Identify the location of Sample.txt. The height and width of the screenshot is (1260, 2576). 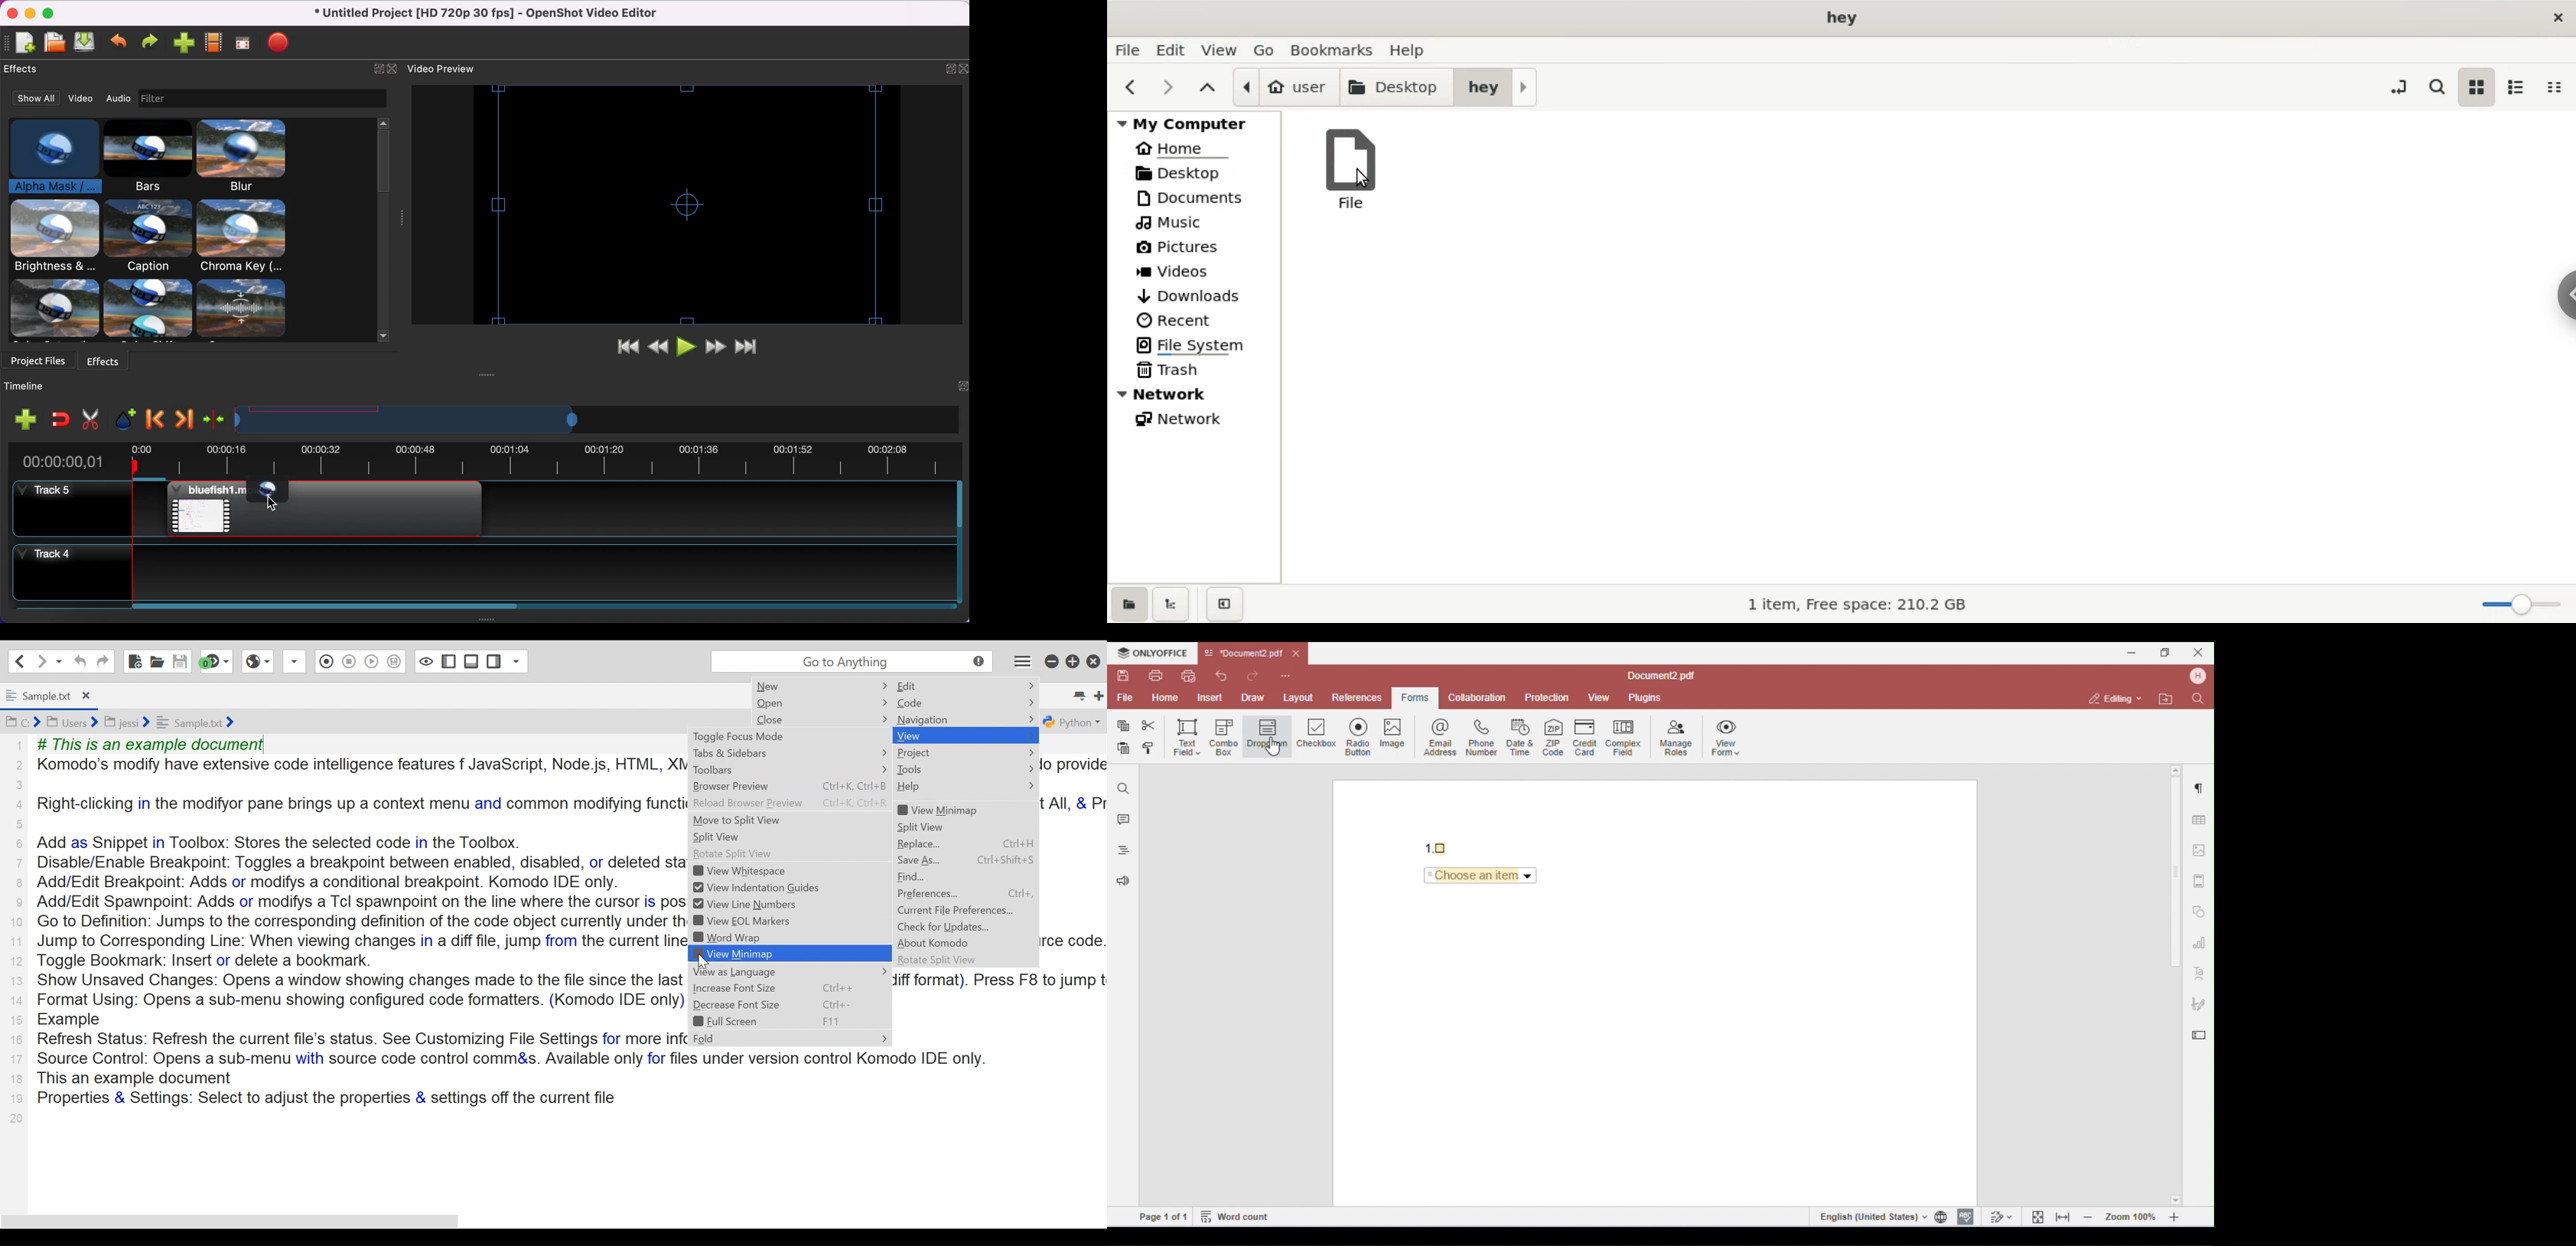
(55, 695).